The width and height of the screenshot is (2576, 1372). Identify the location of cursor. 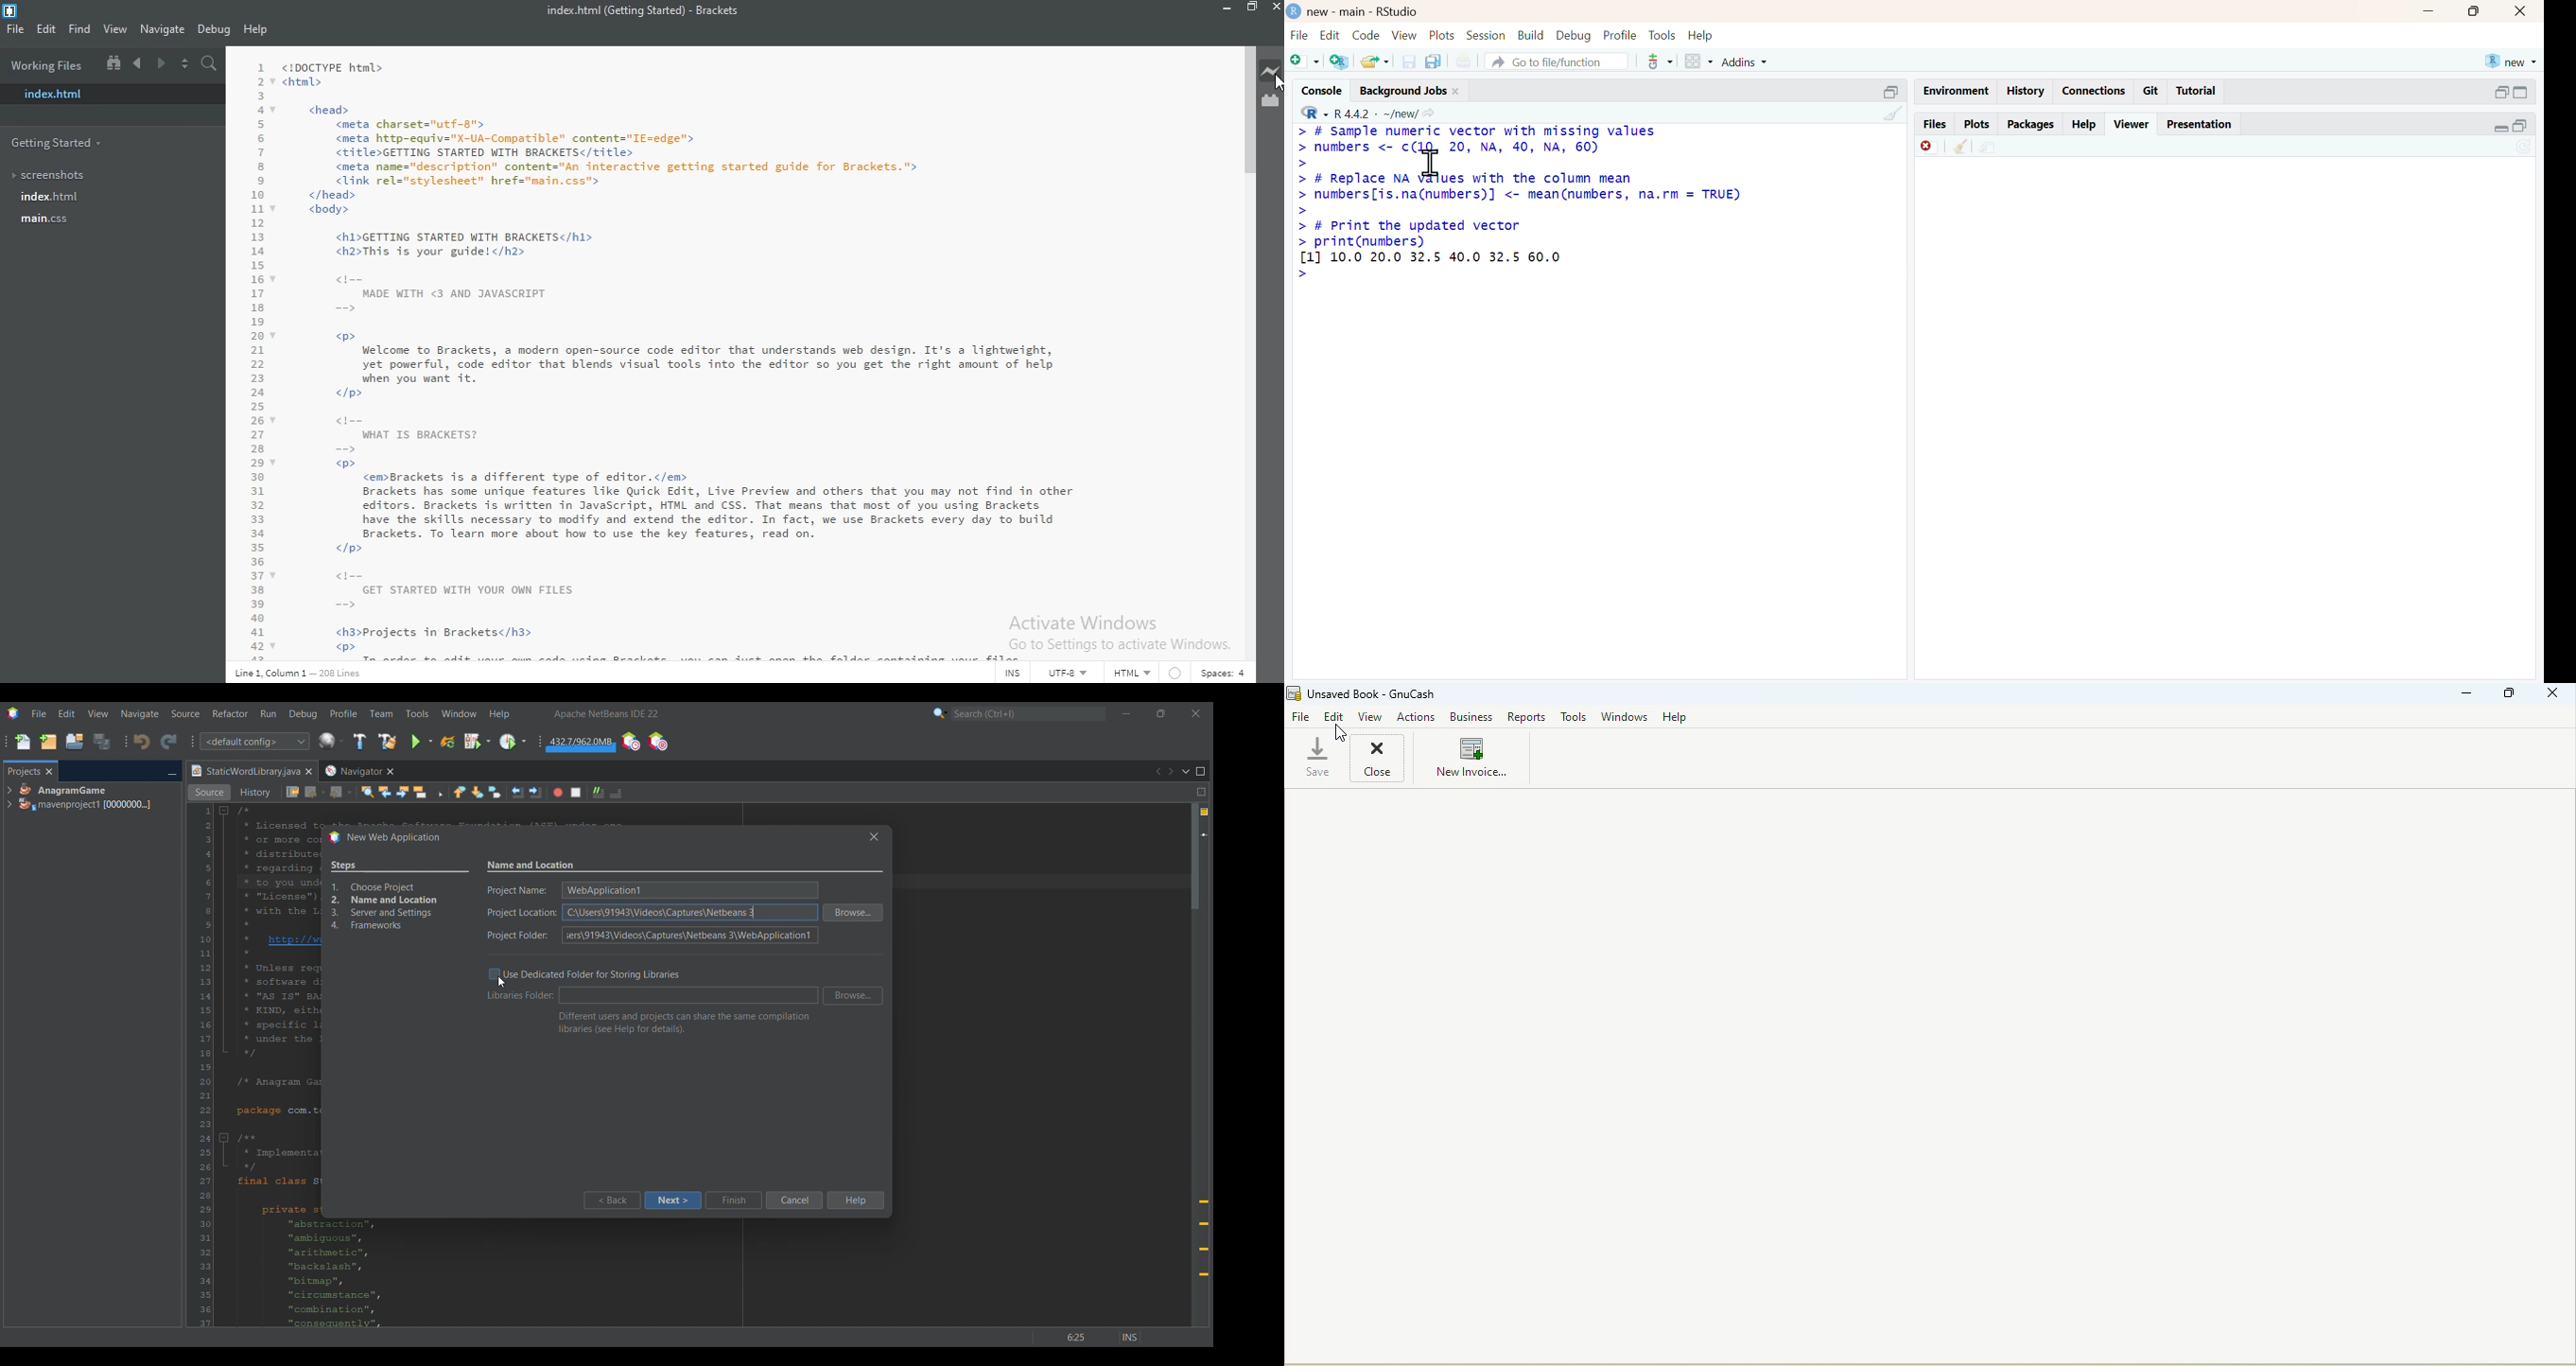
(1431, 162).